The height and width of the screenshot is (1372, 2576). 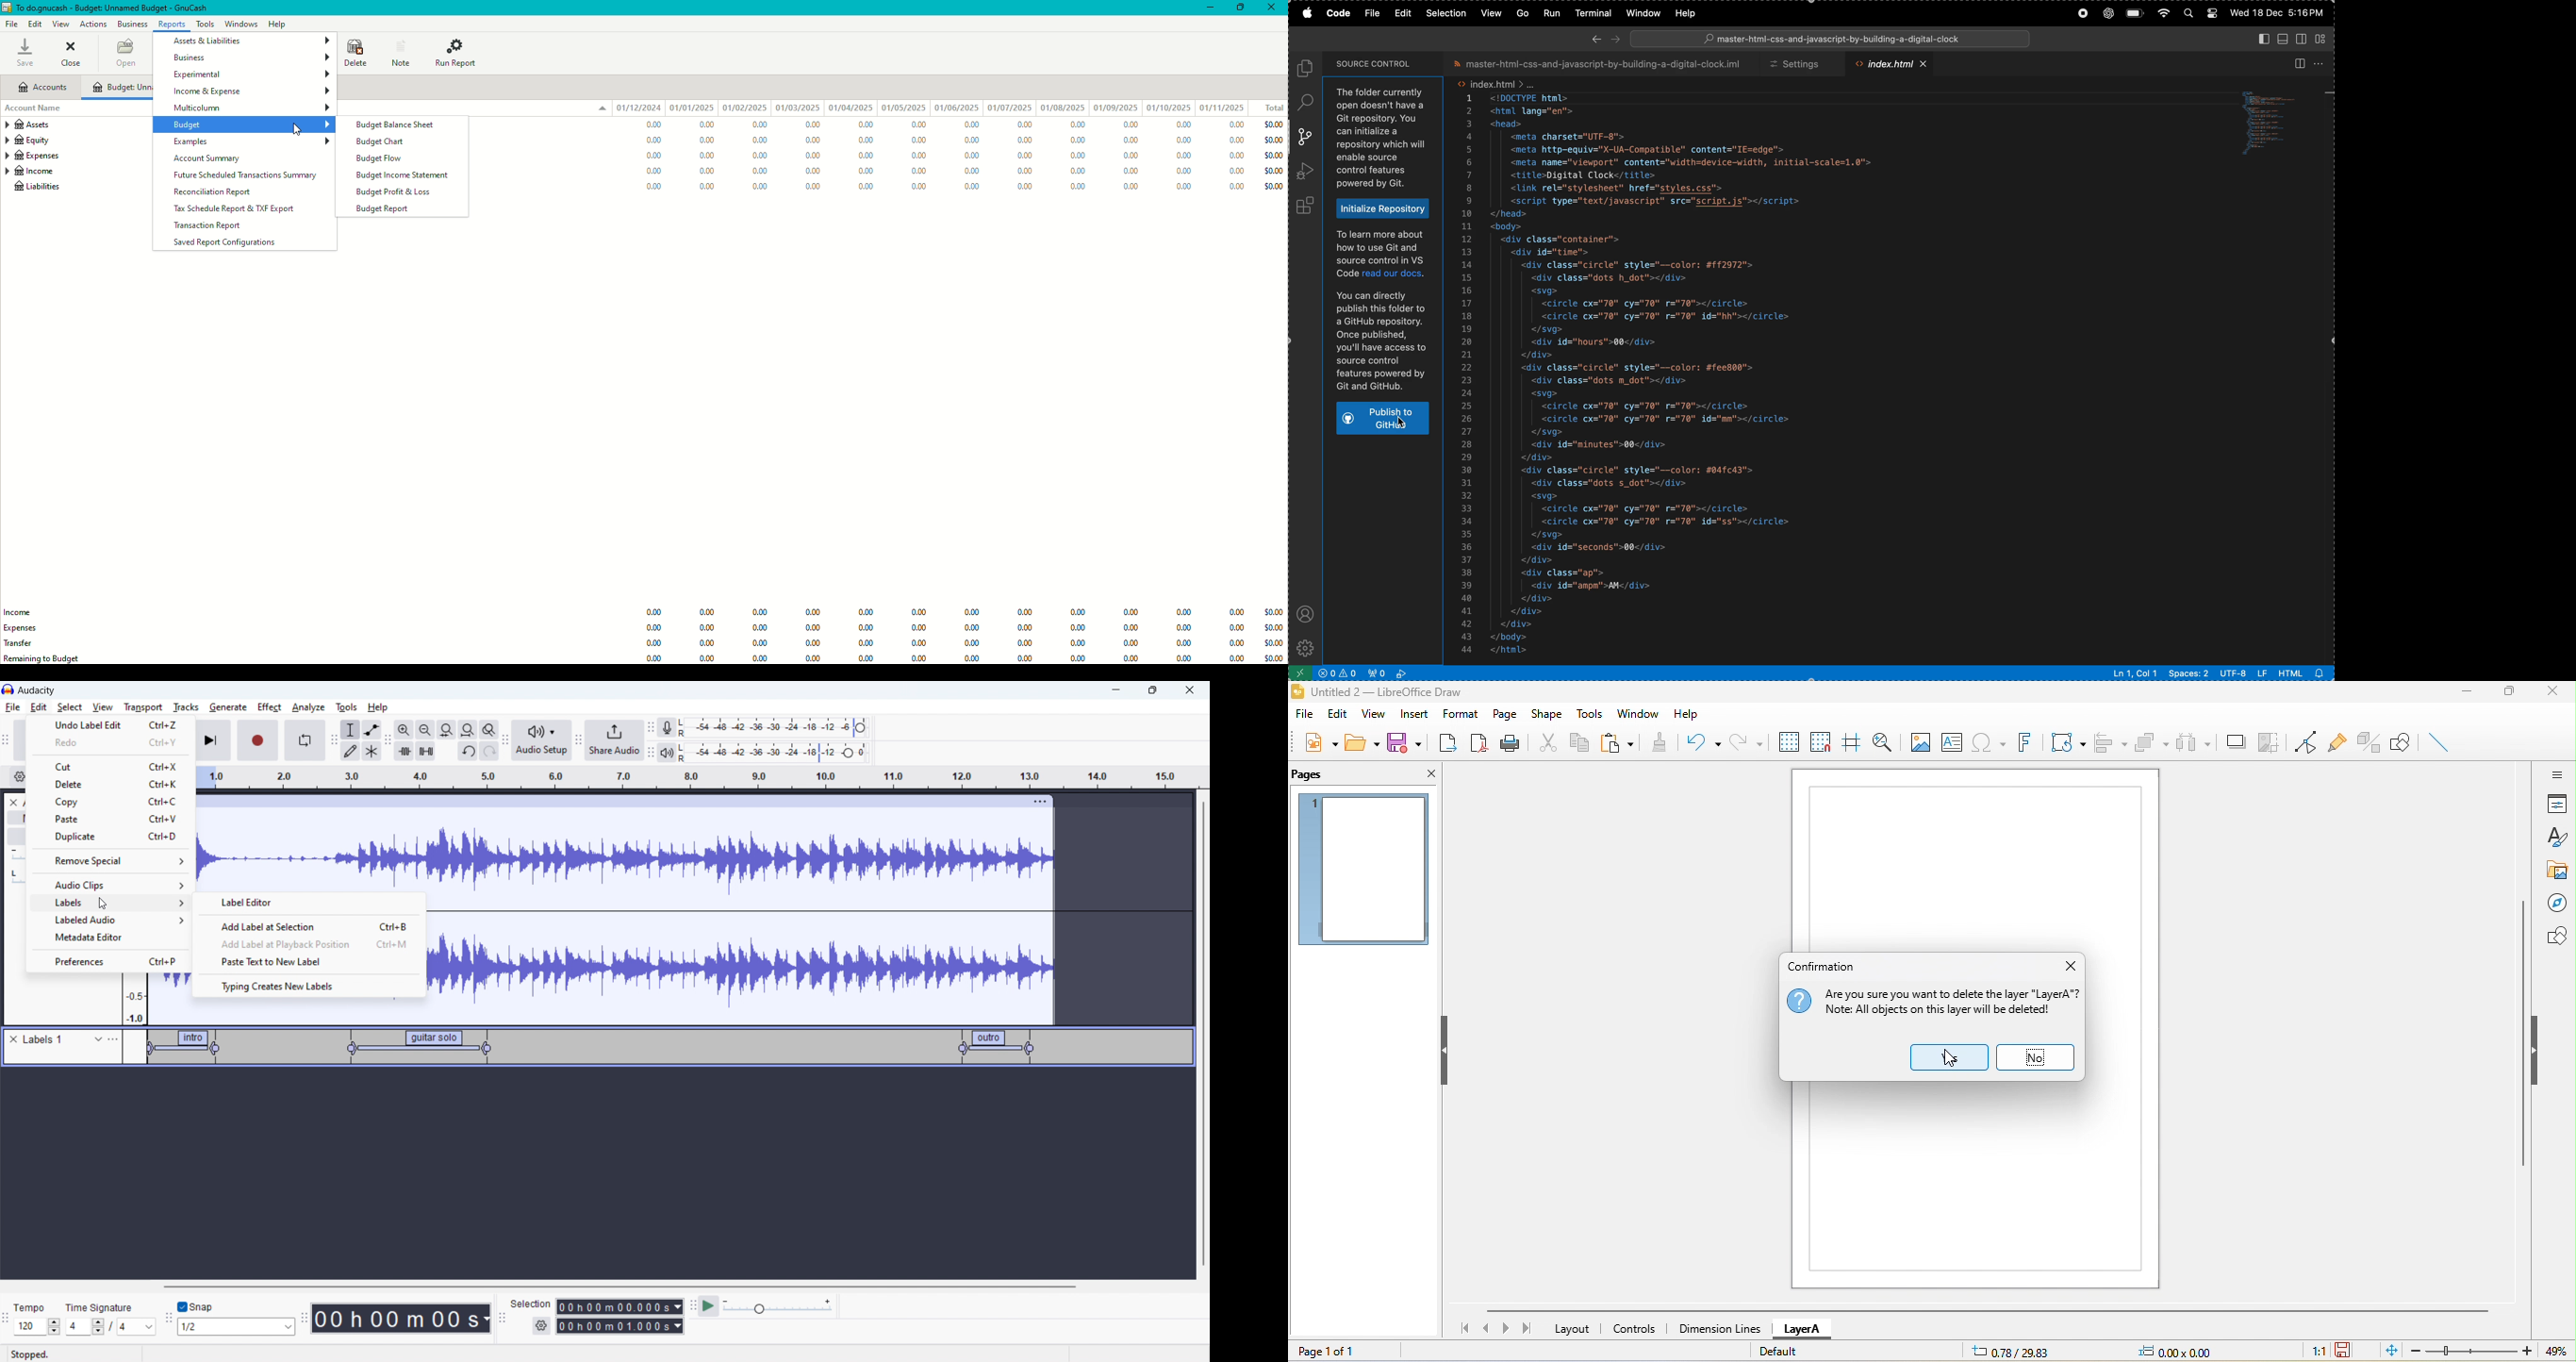 What do you see at coordinates (1153, 690) in the screenshot?
I see `maximize` at bounding box center [1153, 690].